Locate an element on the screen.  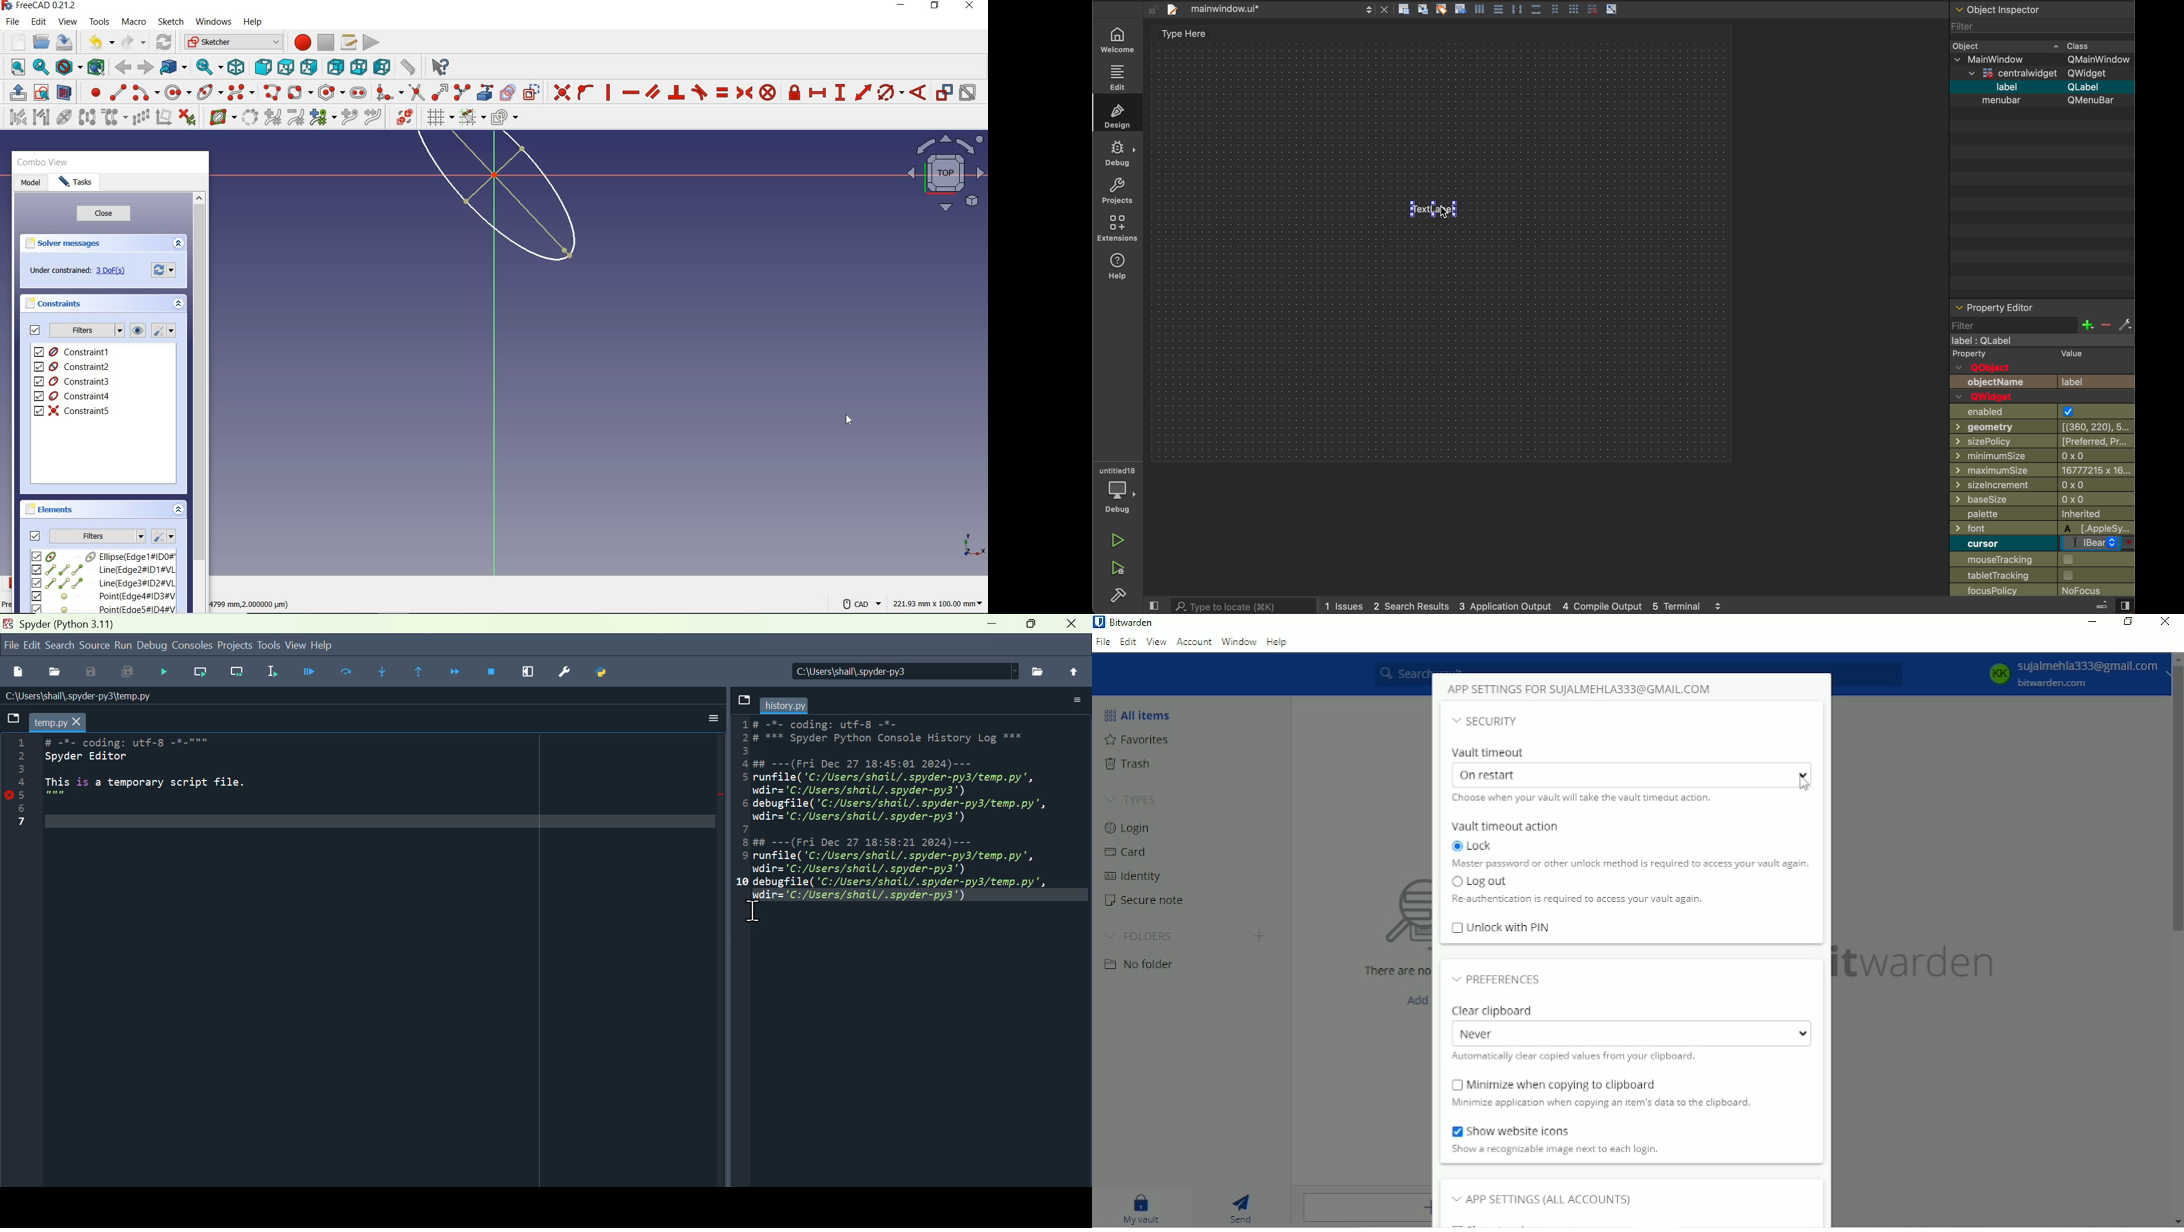
new is located at coordinates (15, 42).